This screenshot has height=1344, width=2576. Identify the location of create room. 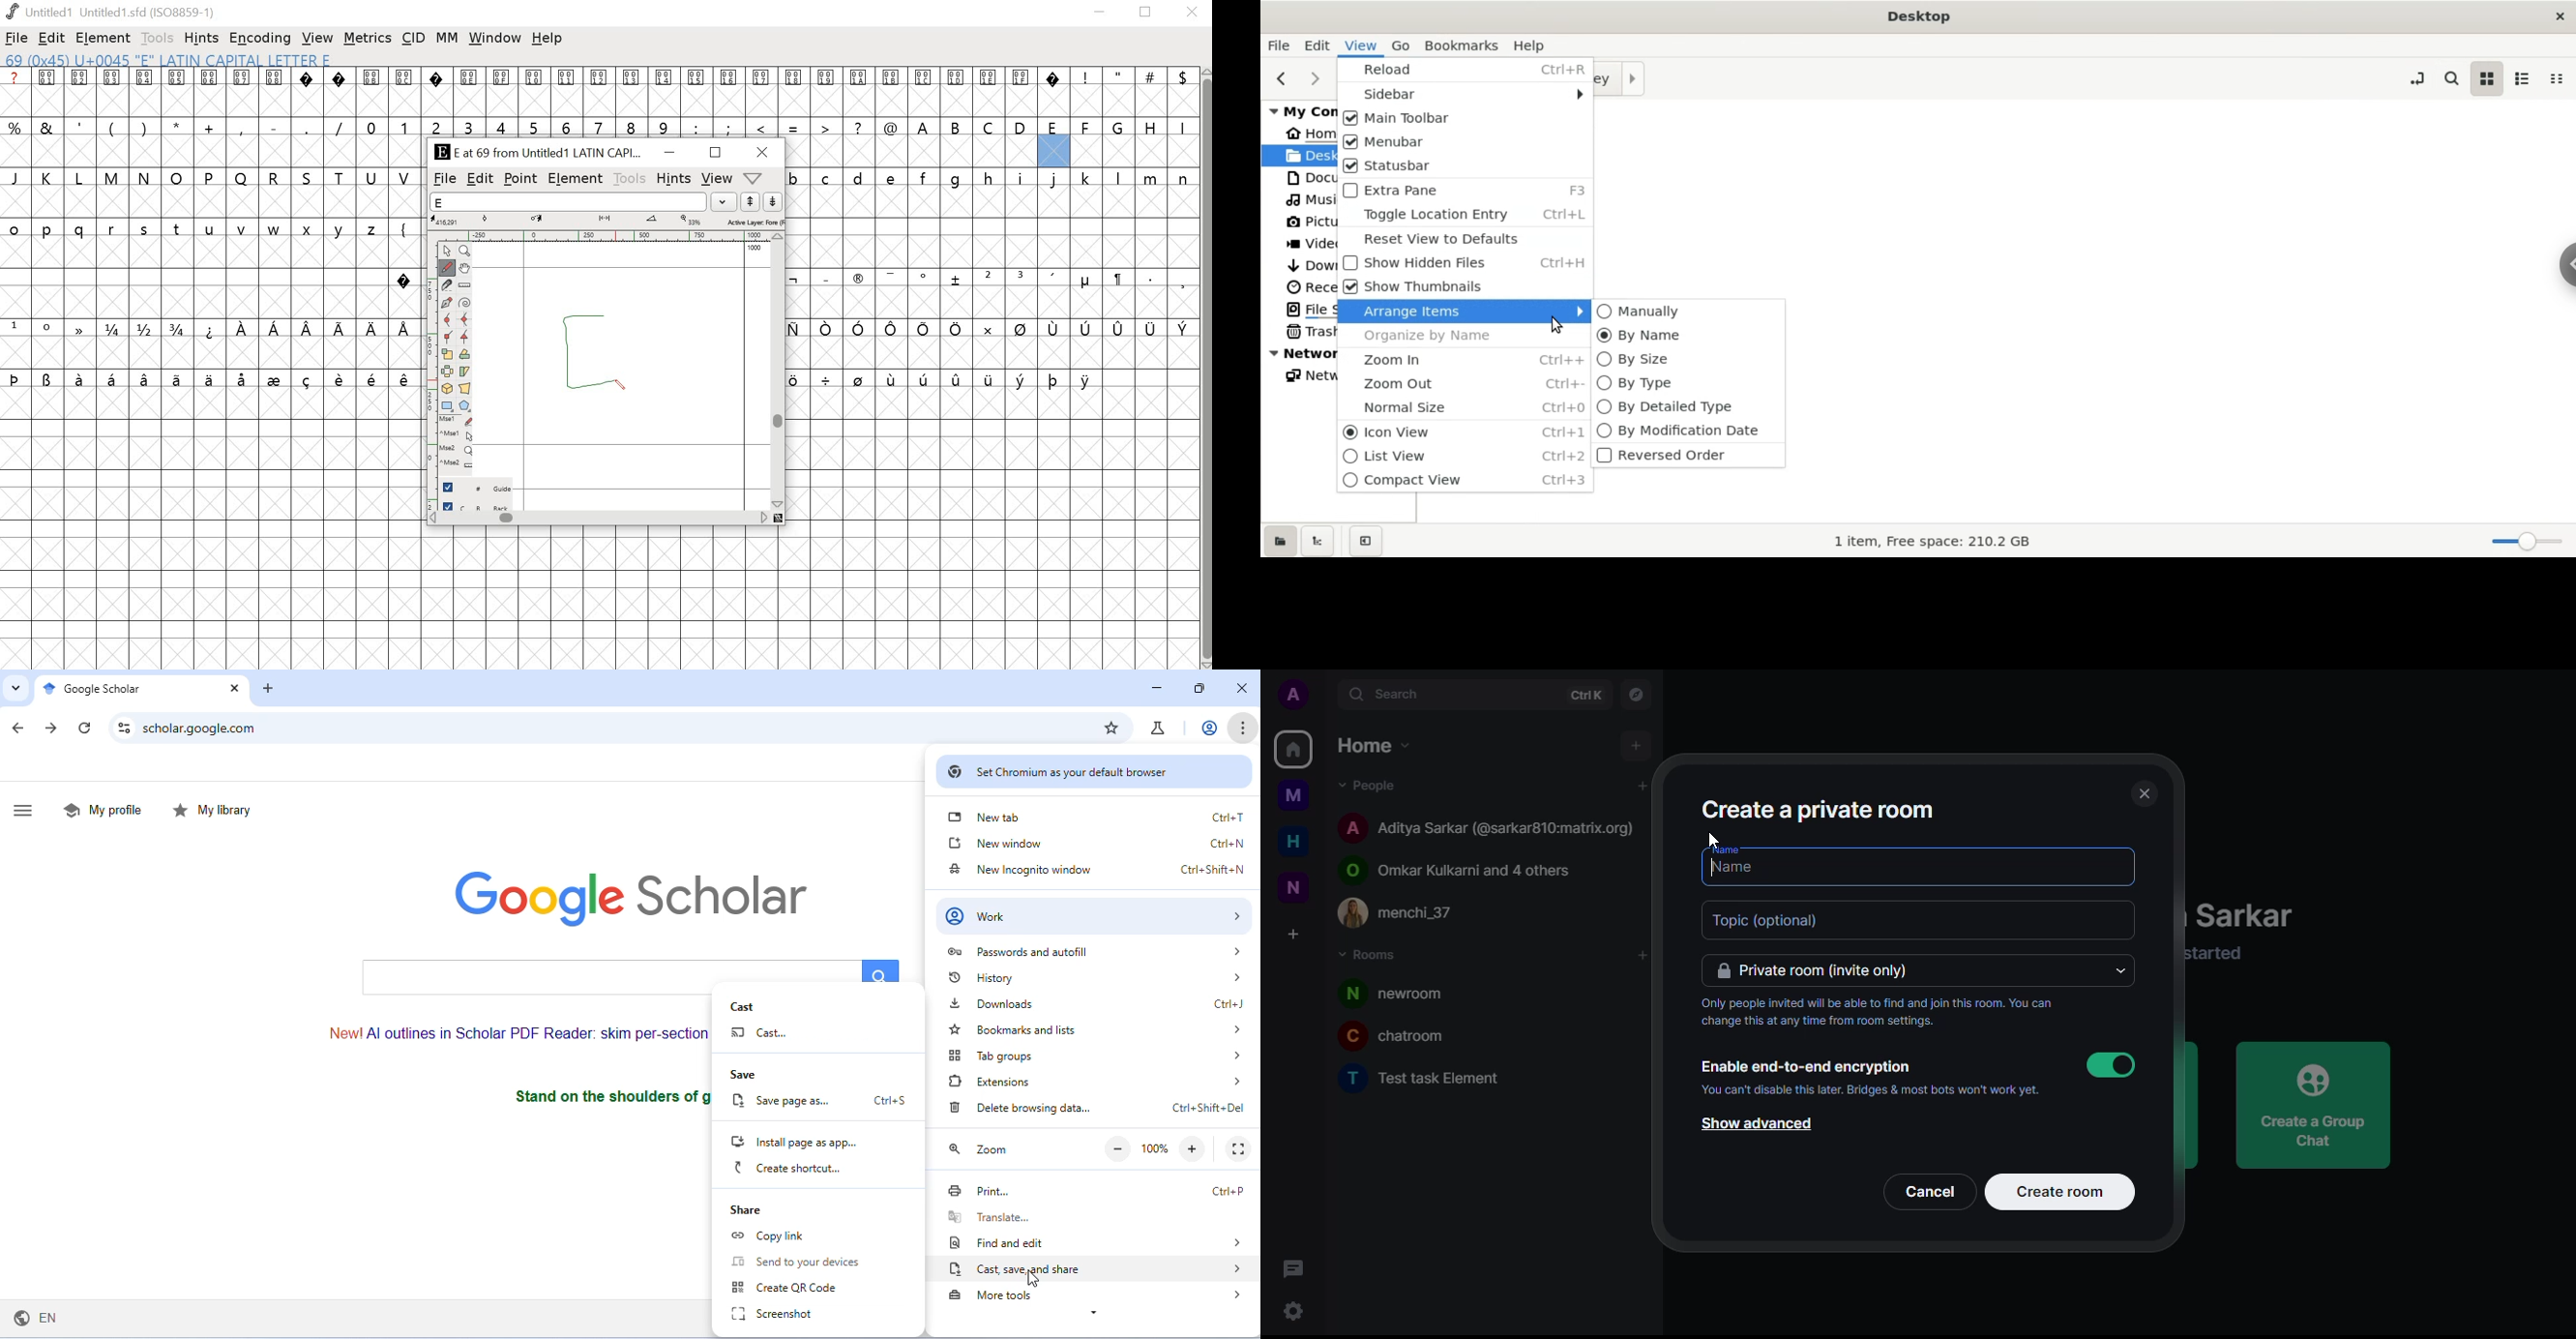
(2059, 1192).